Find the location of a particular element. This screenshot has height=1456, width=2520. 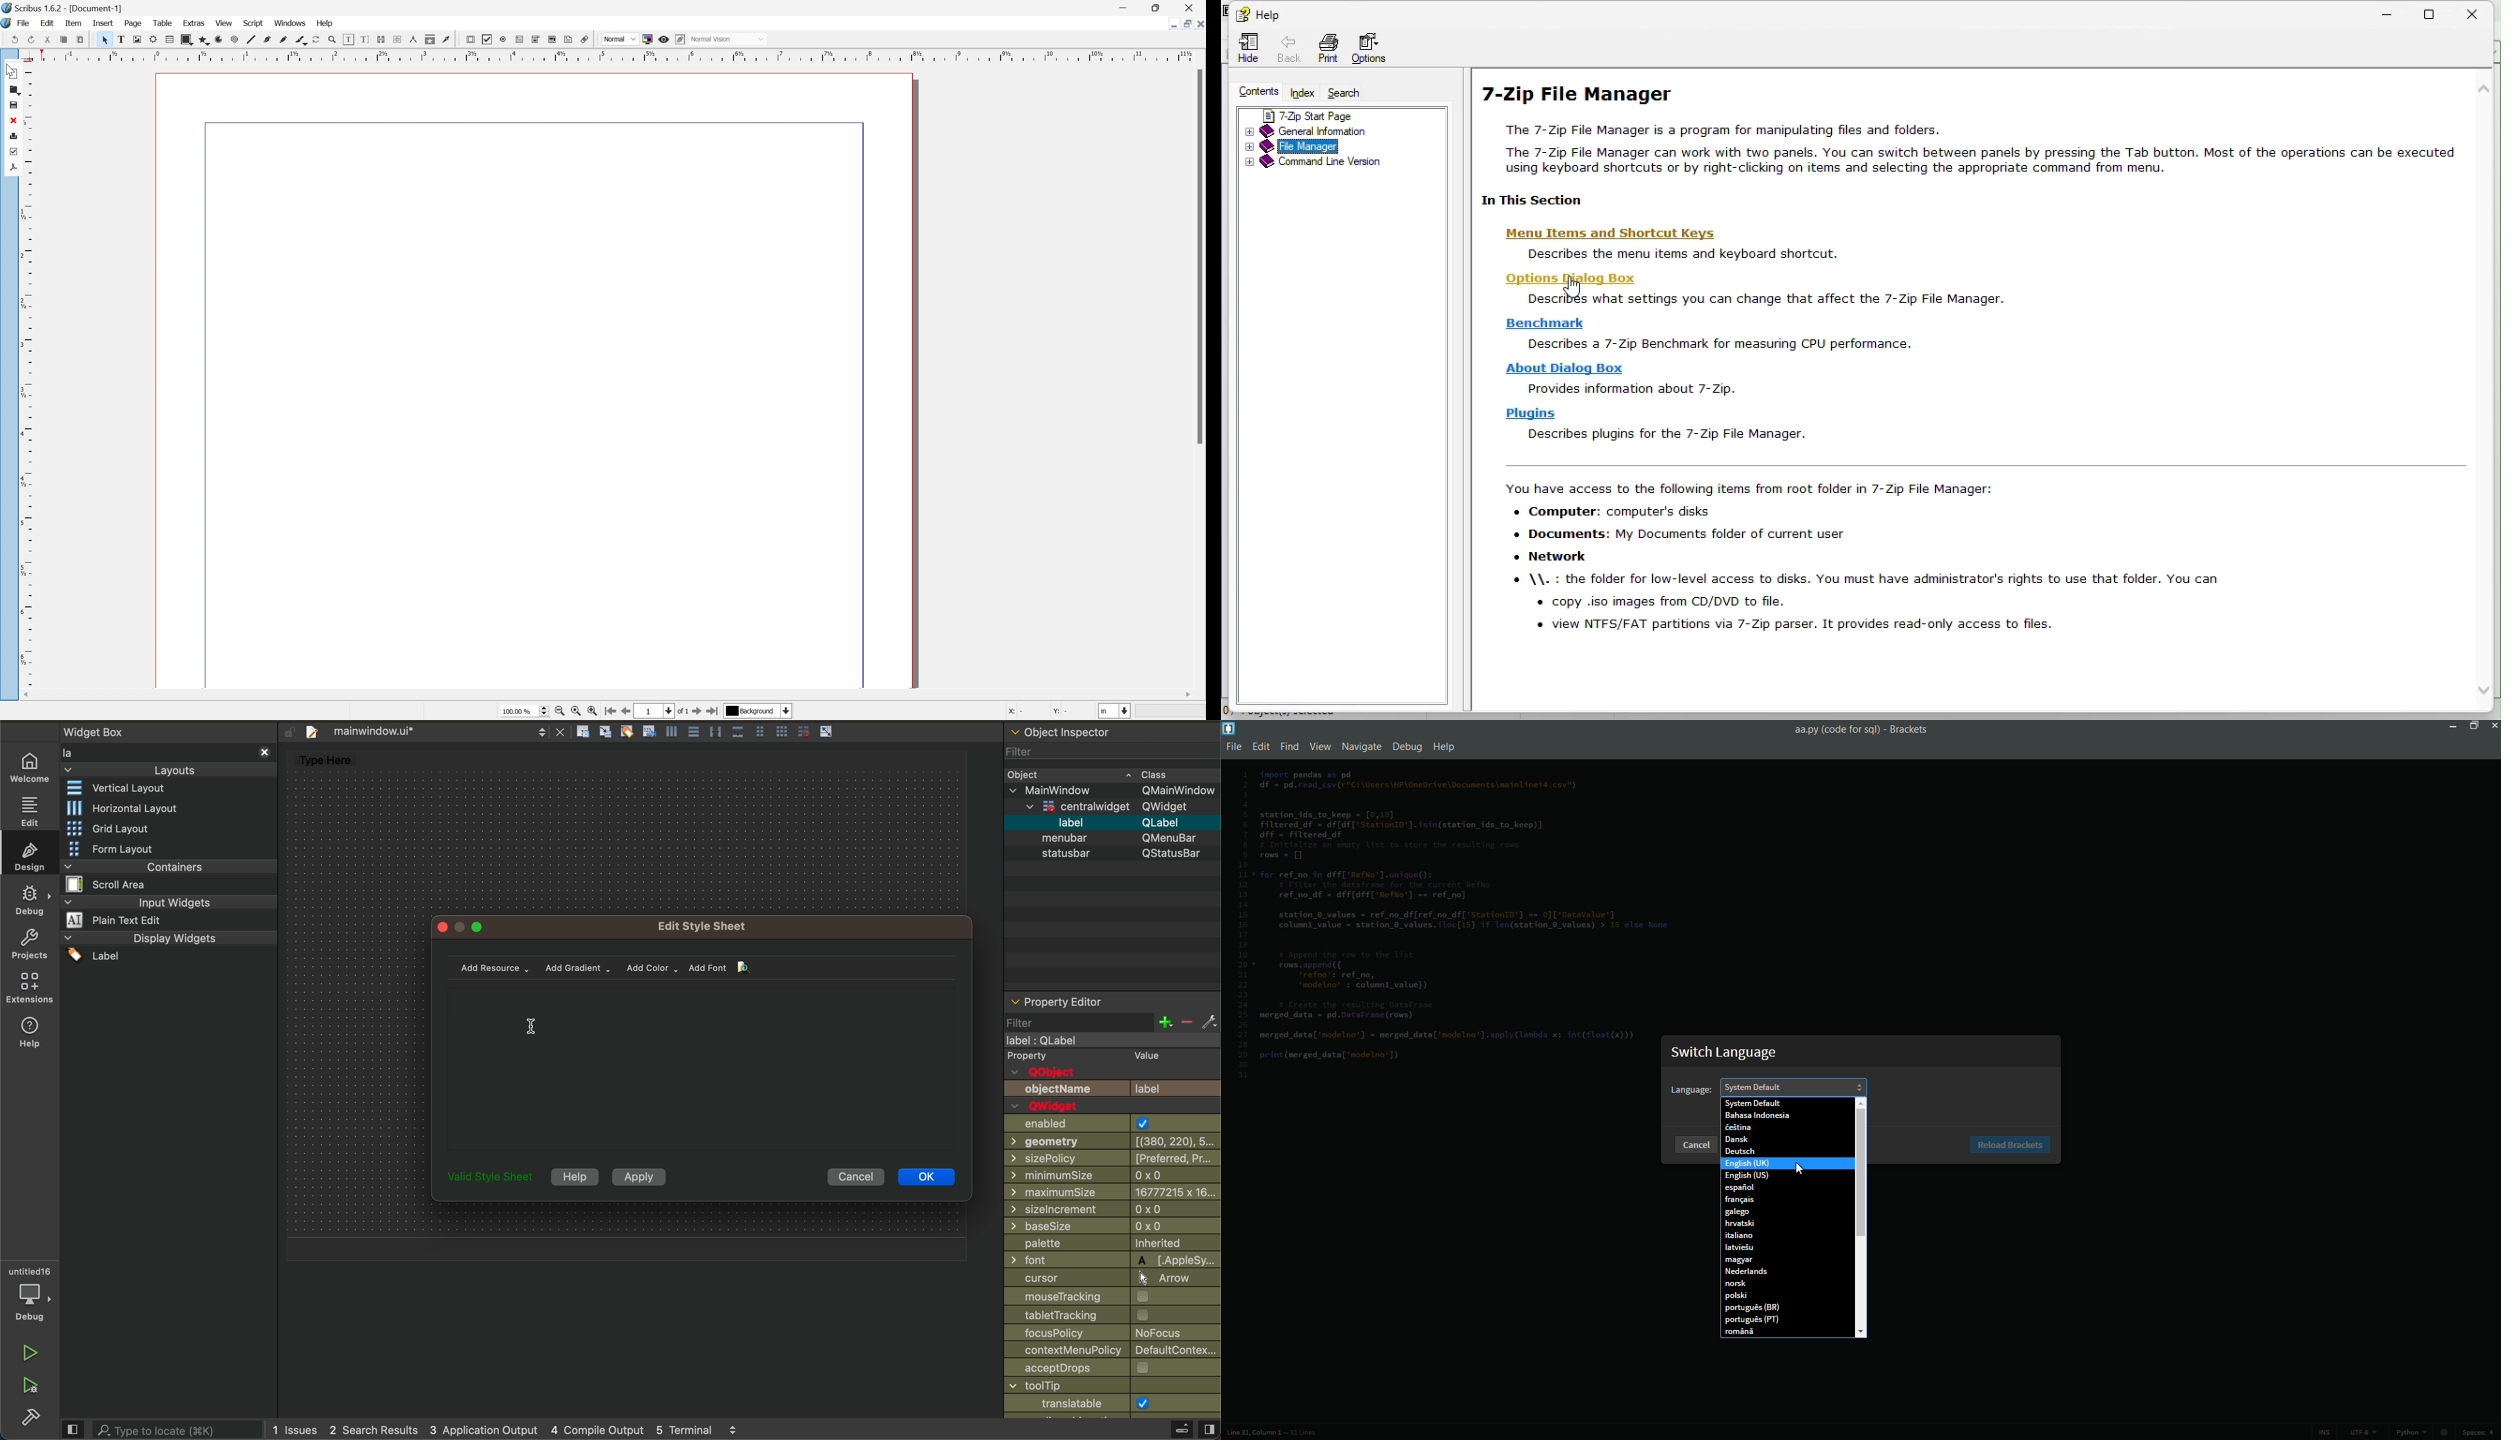

language-16 is located at coordinates (1736, 1297).